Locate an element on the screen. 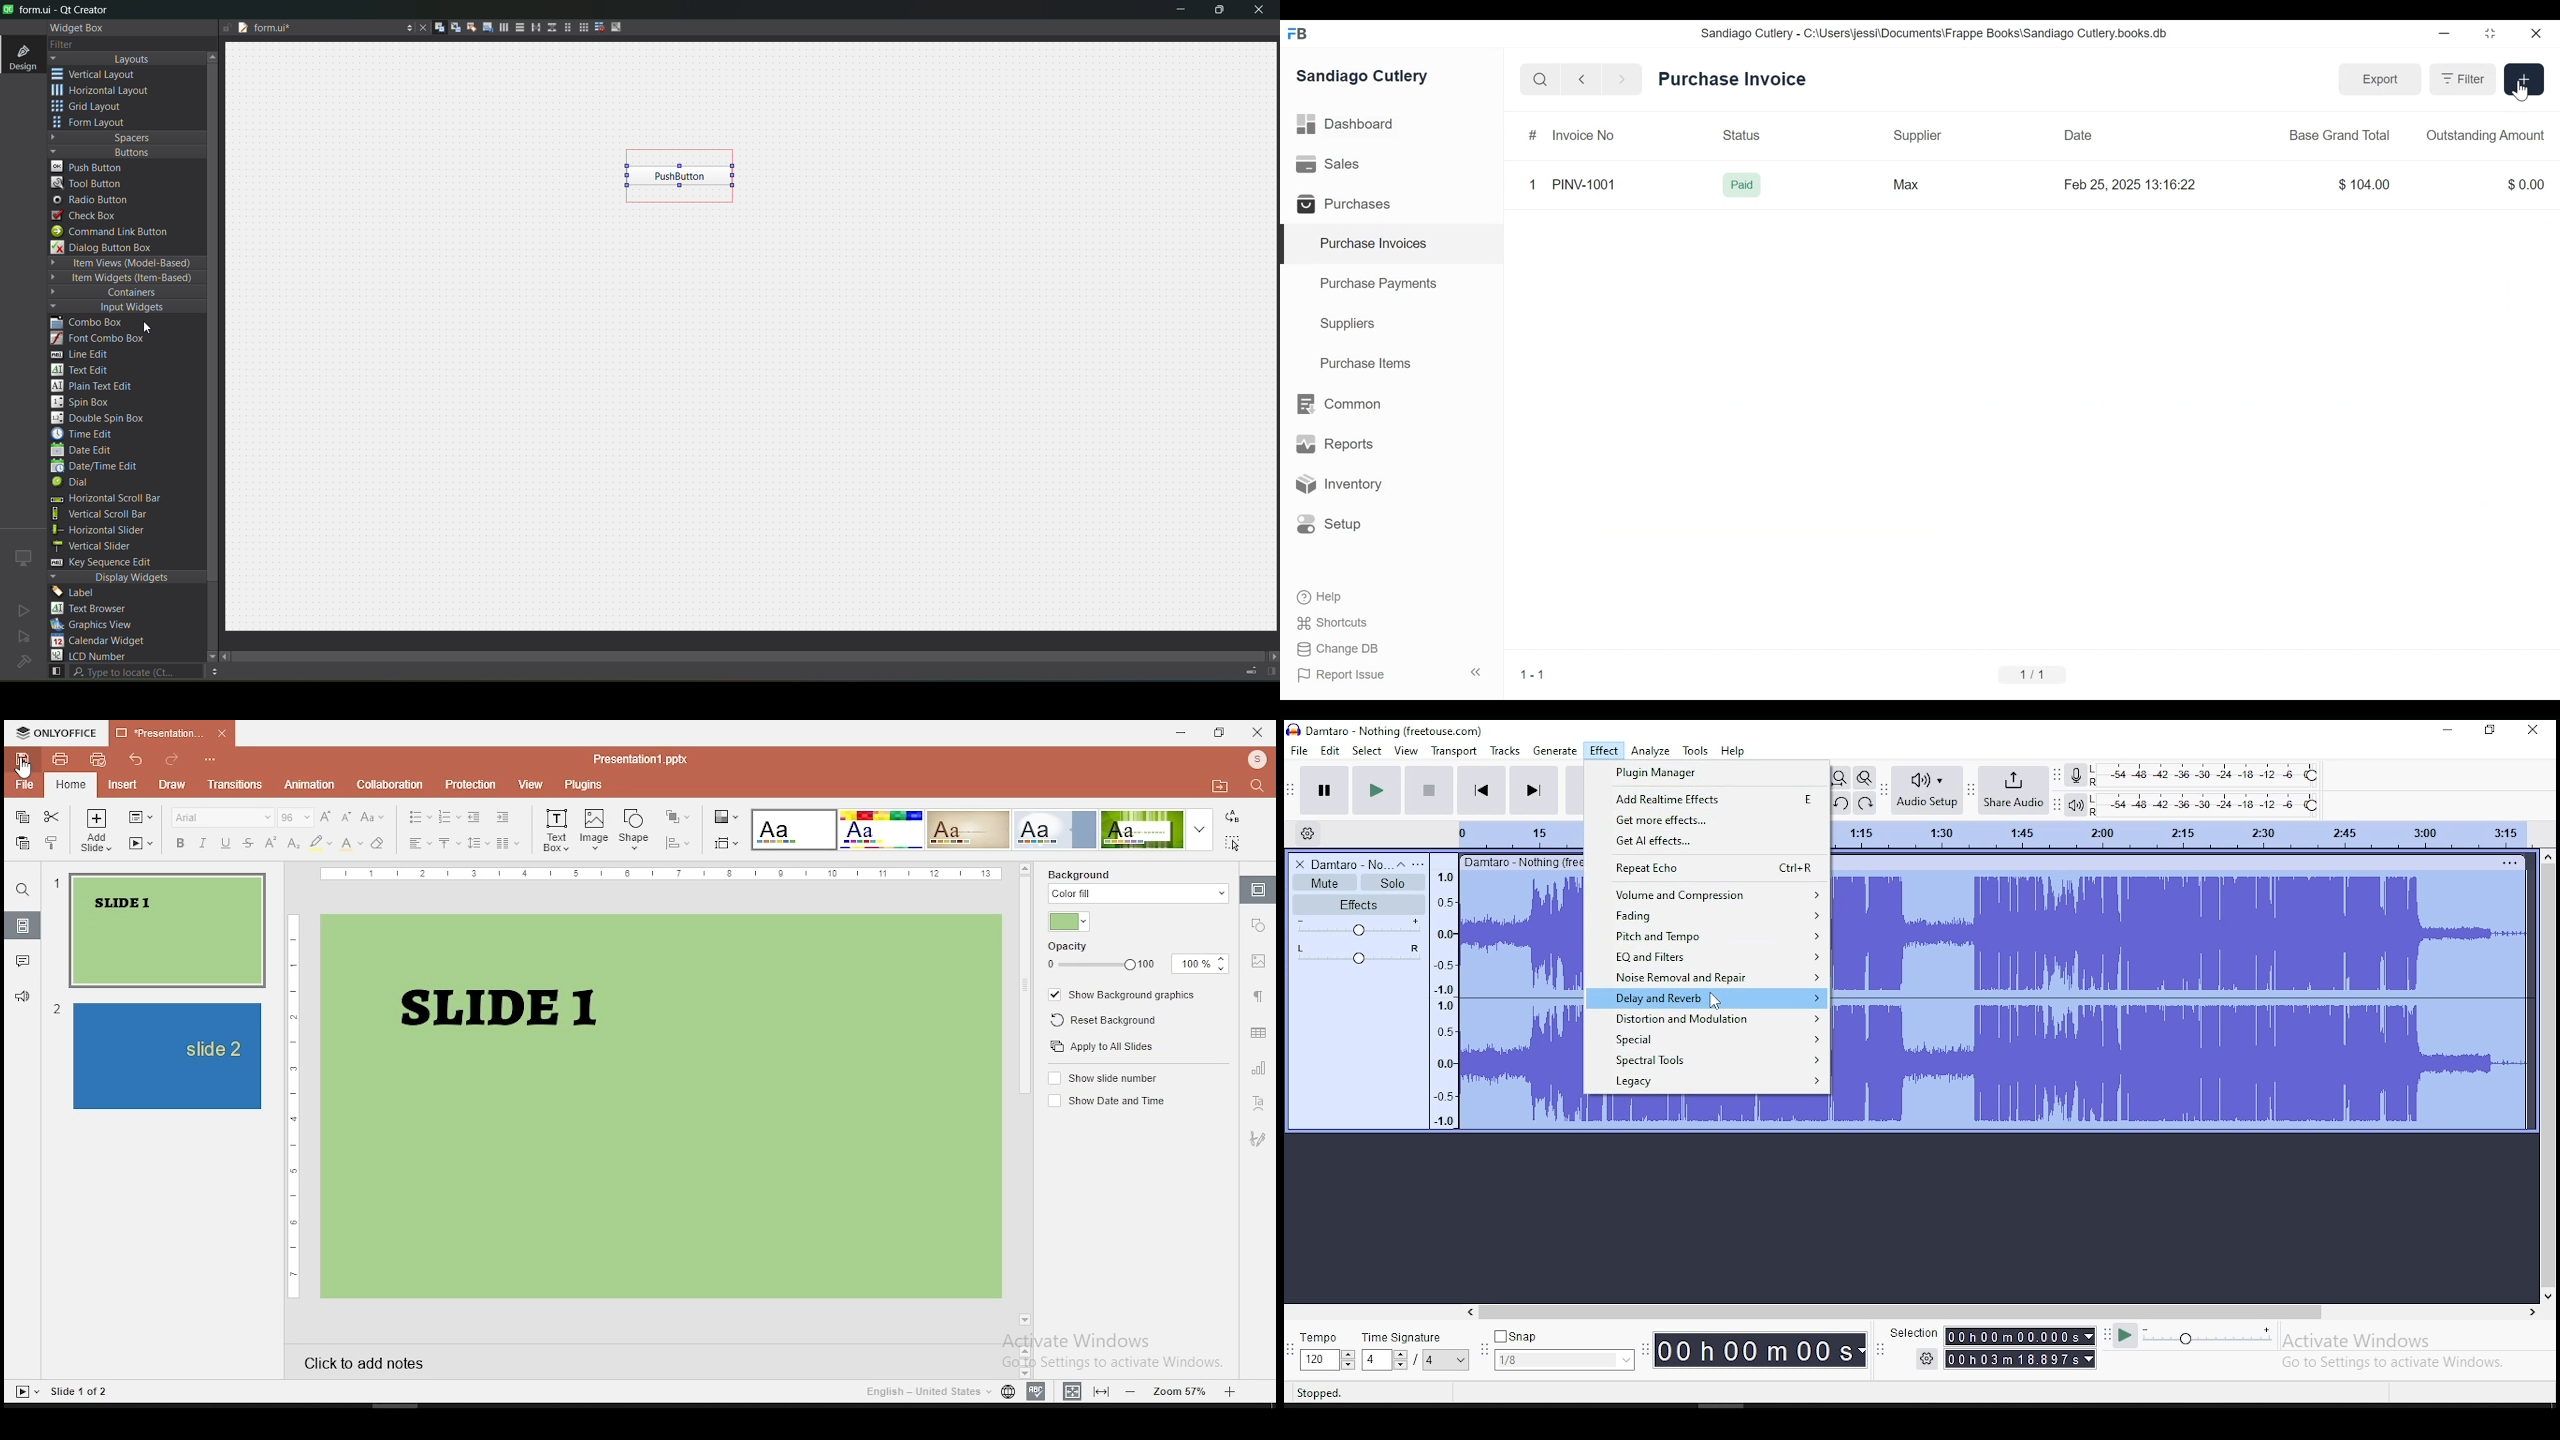 The height and width of the screenshot is (1456, 2576). find is located at coordinates (1257, 786).